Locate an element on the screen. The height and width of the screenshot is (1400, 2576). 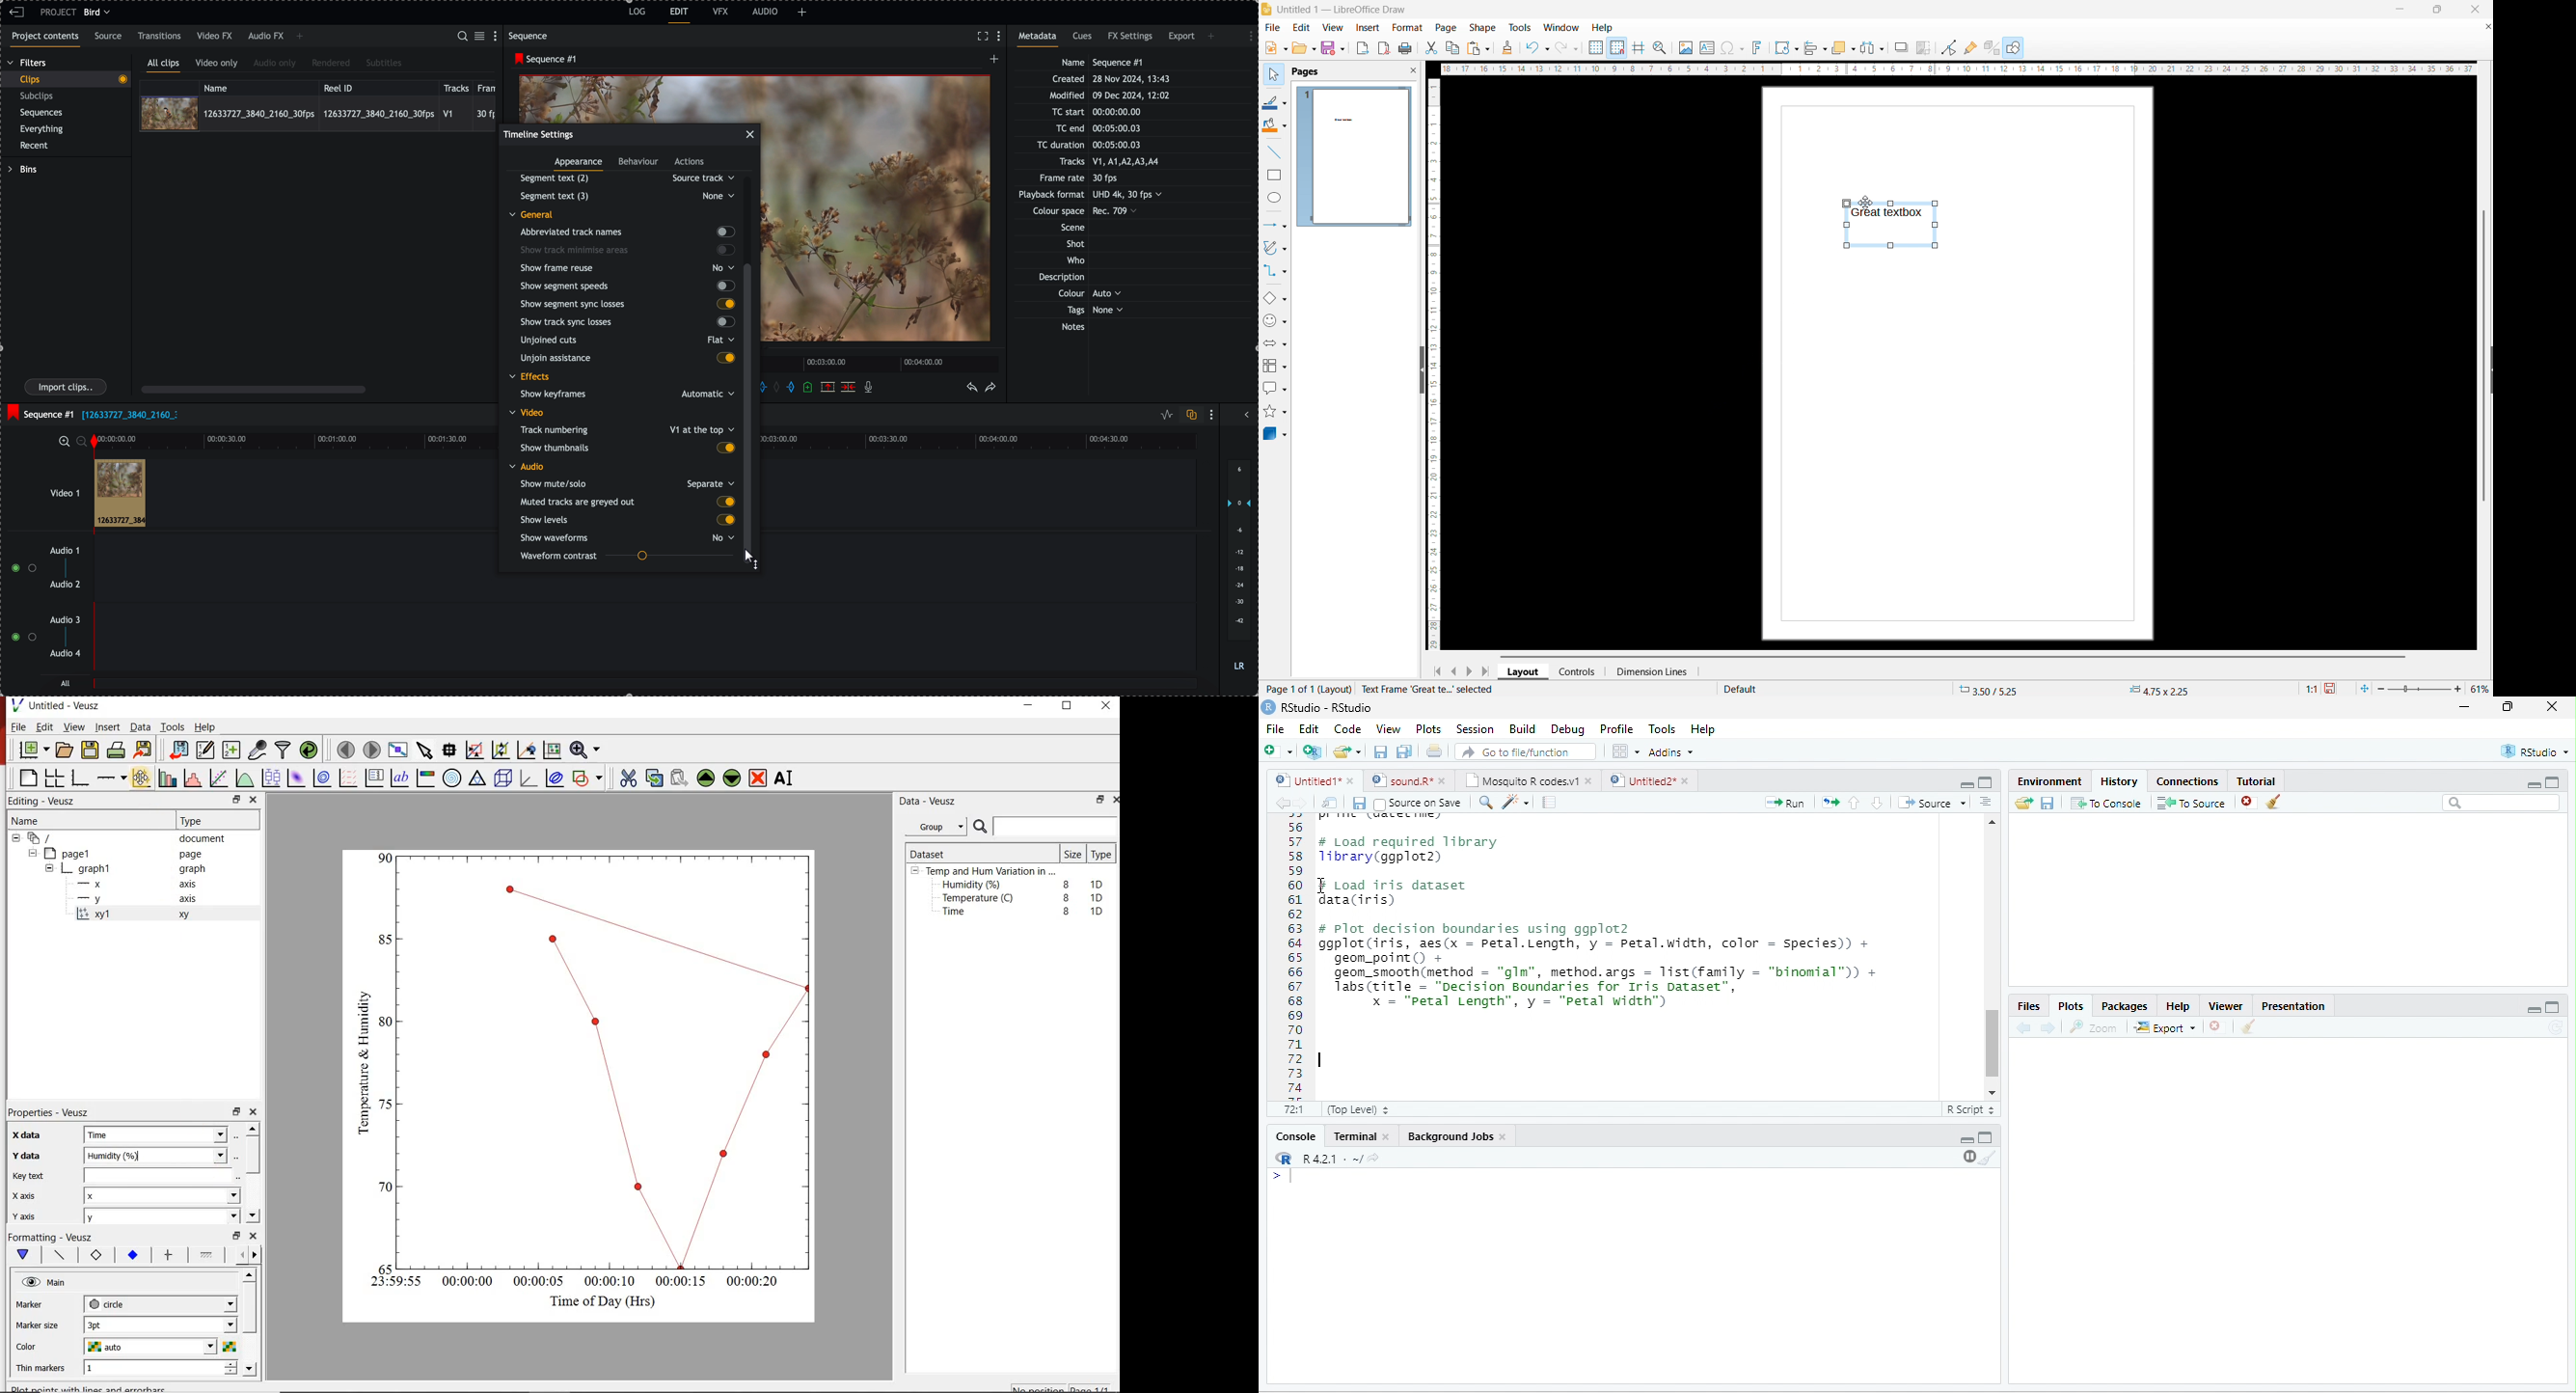
edit is located at coordinates (680, 16).